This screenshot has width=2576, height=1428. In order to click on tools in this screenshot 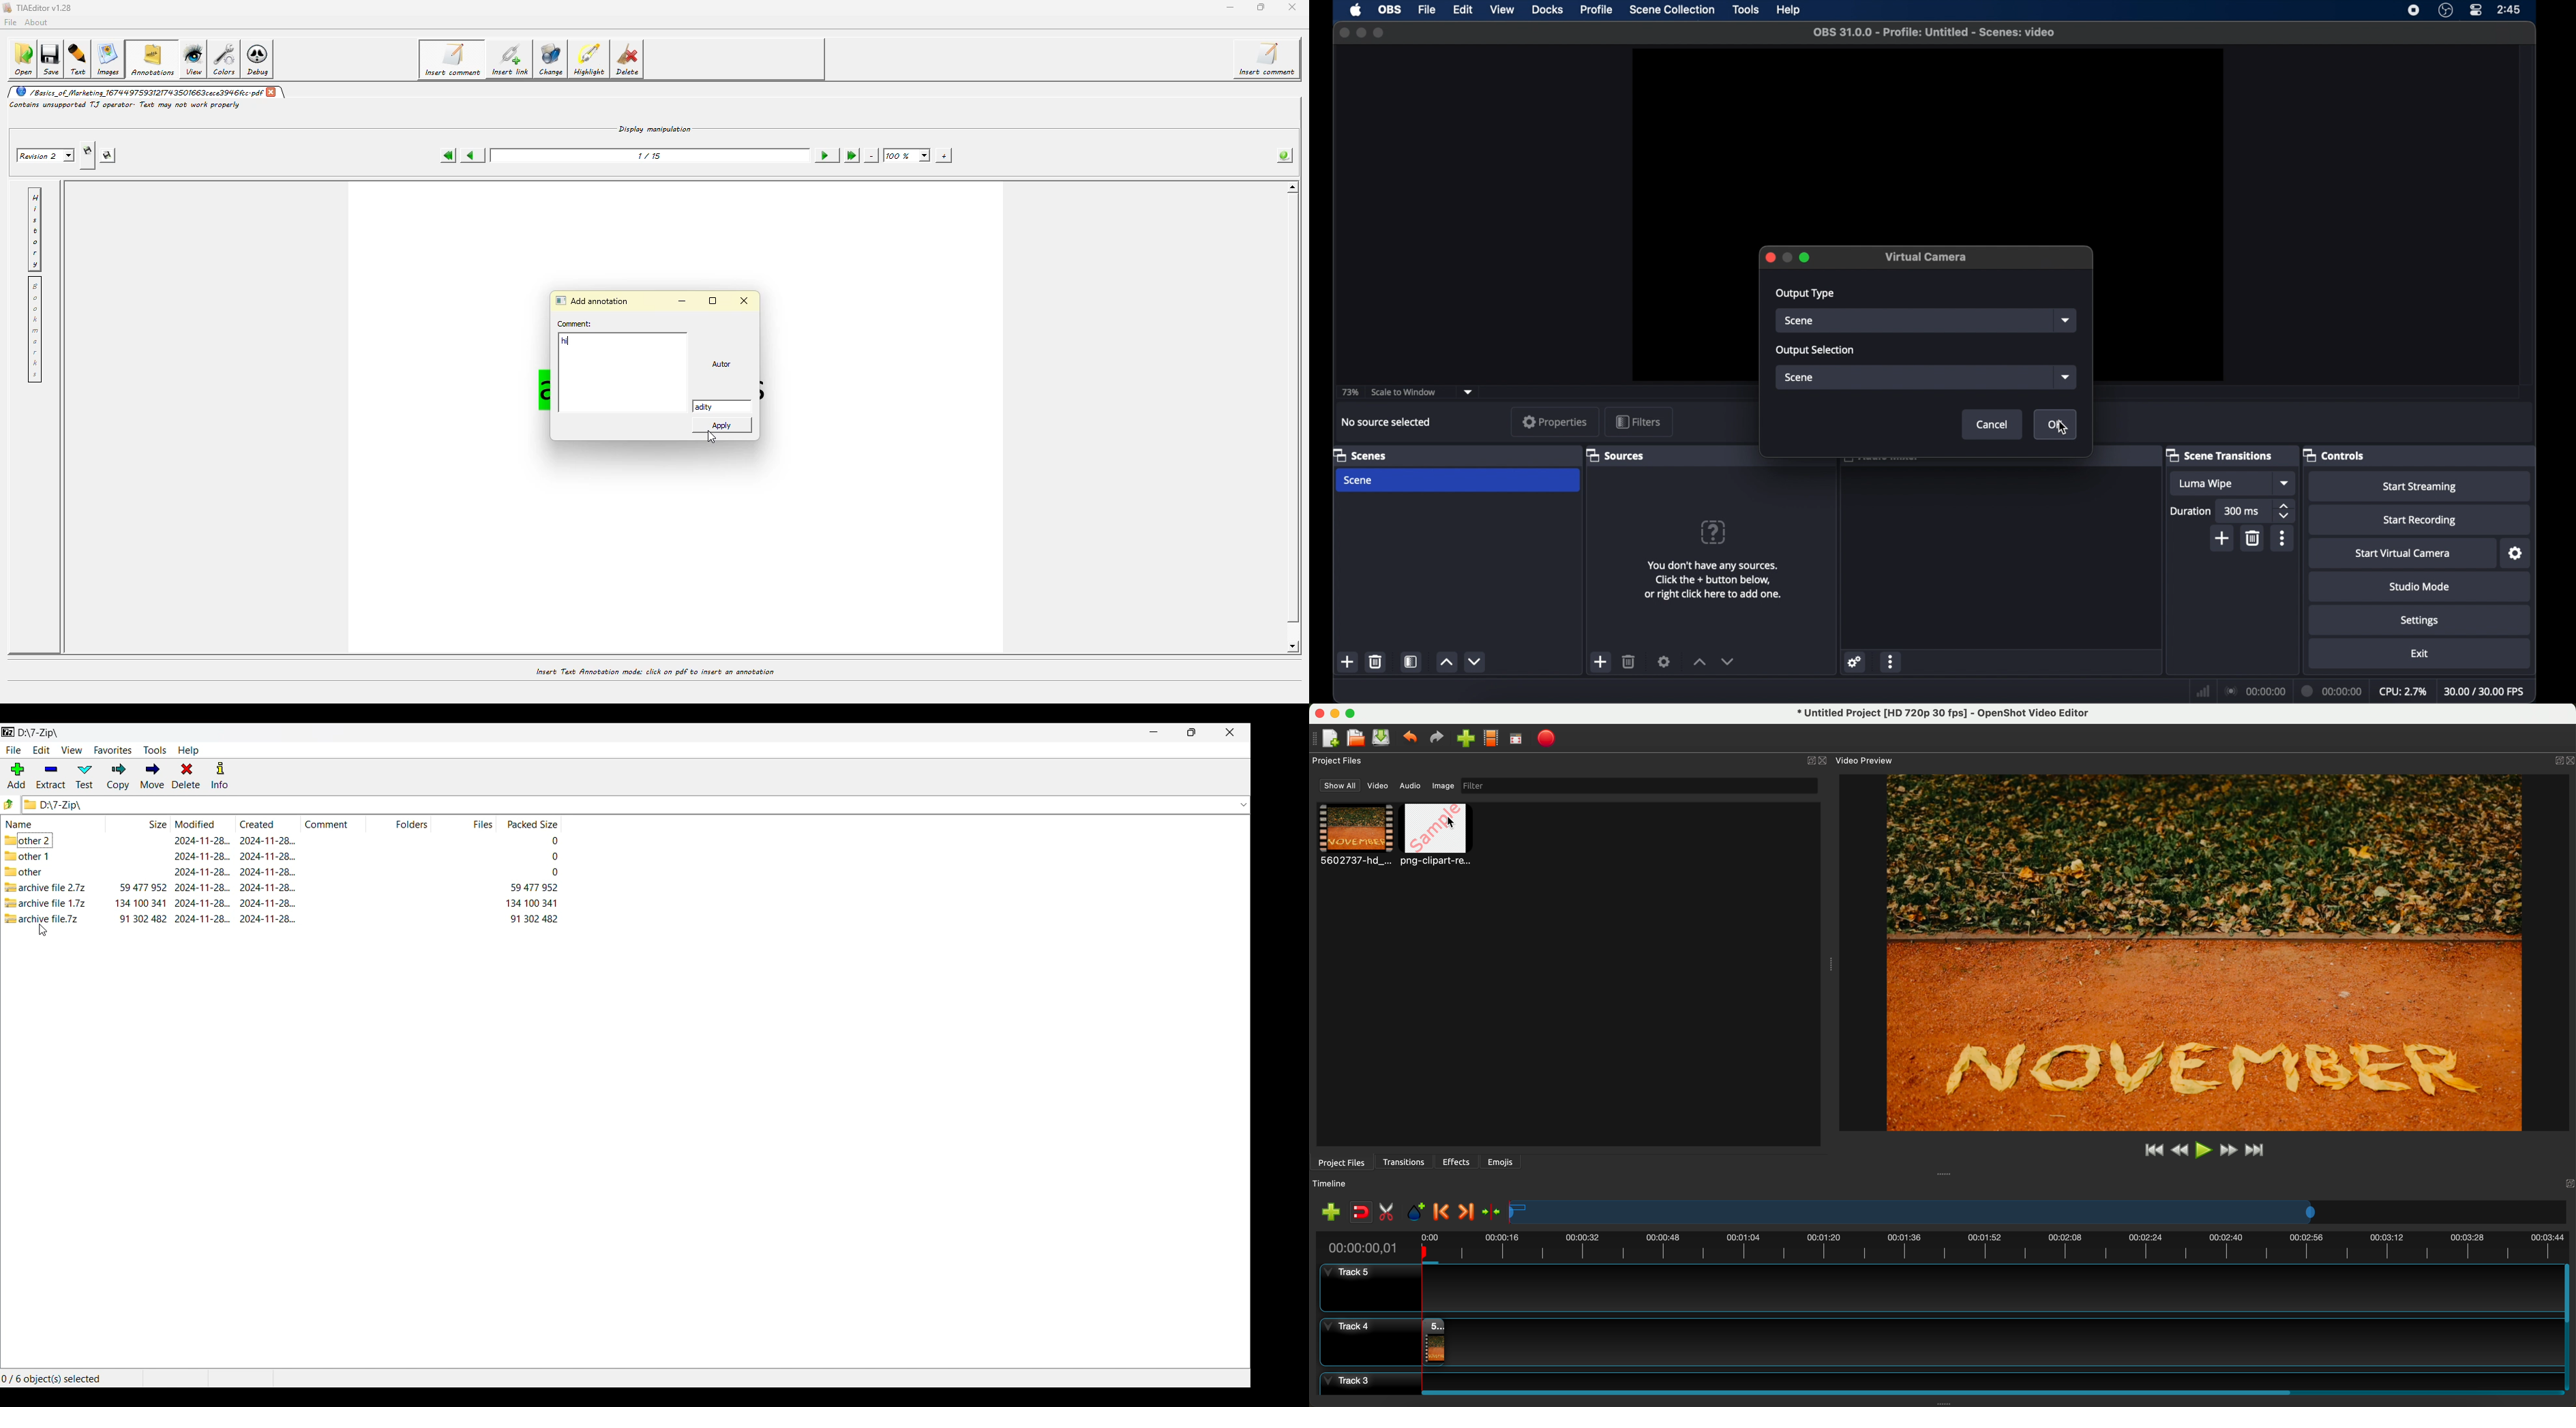, I will do `click(1747, 10)`.